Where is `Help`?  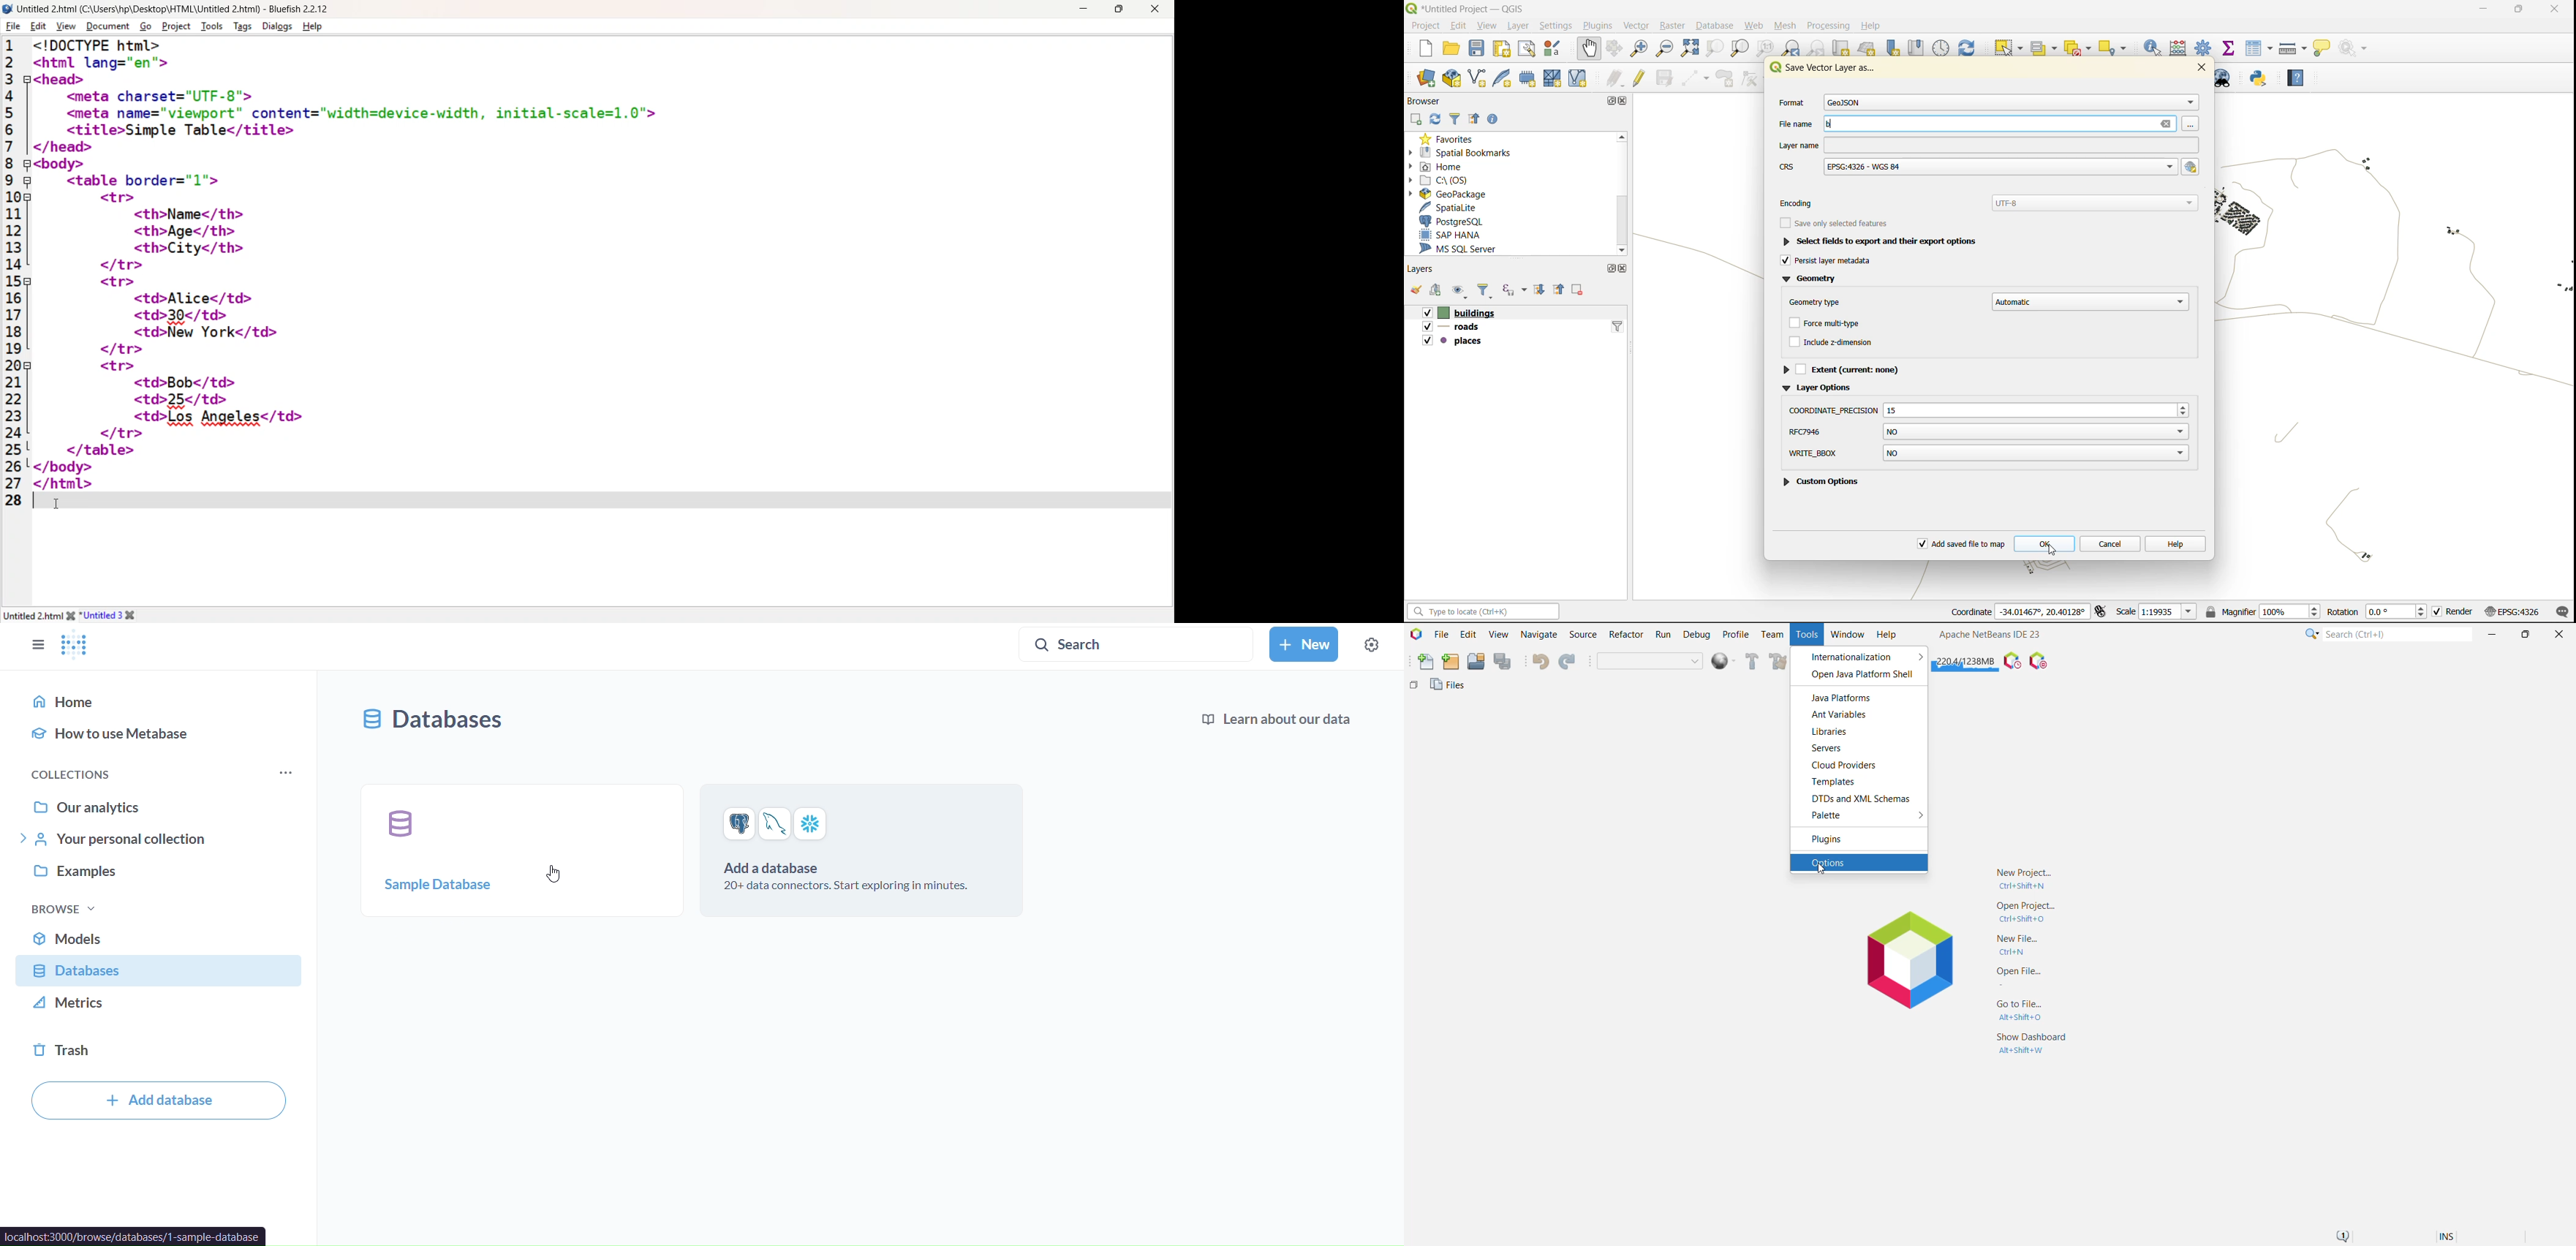 Help is located at coordinates (1893, 636).